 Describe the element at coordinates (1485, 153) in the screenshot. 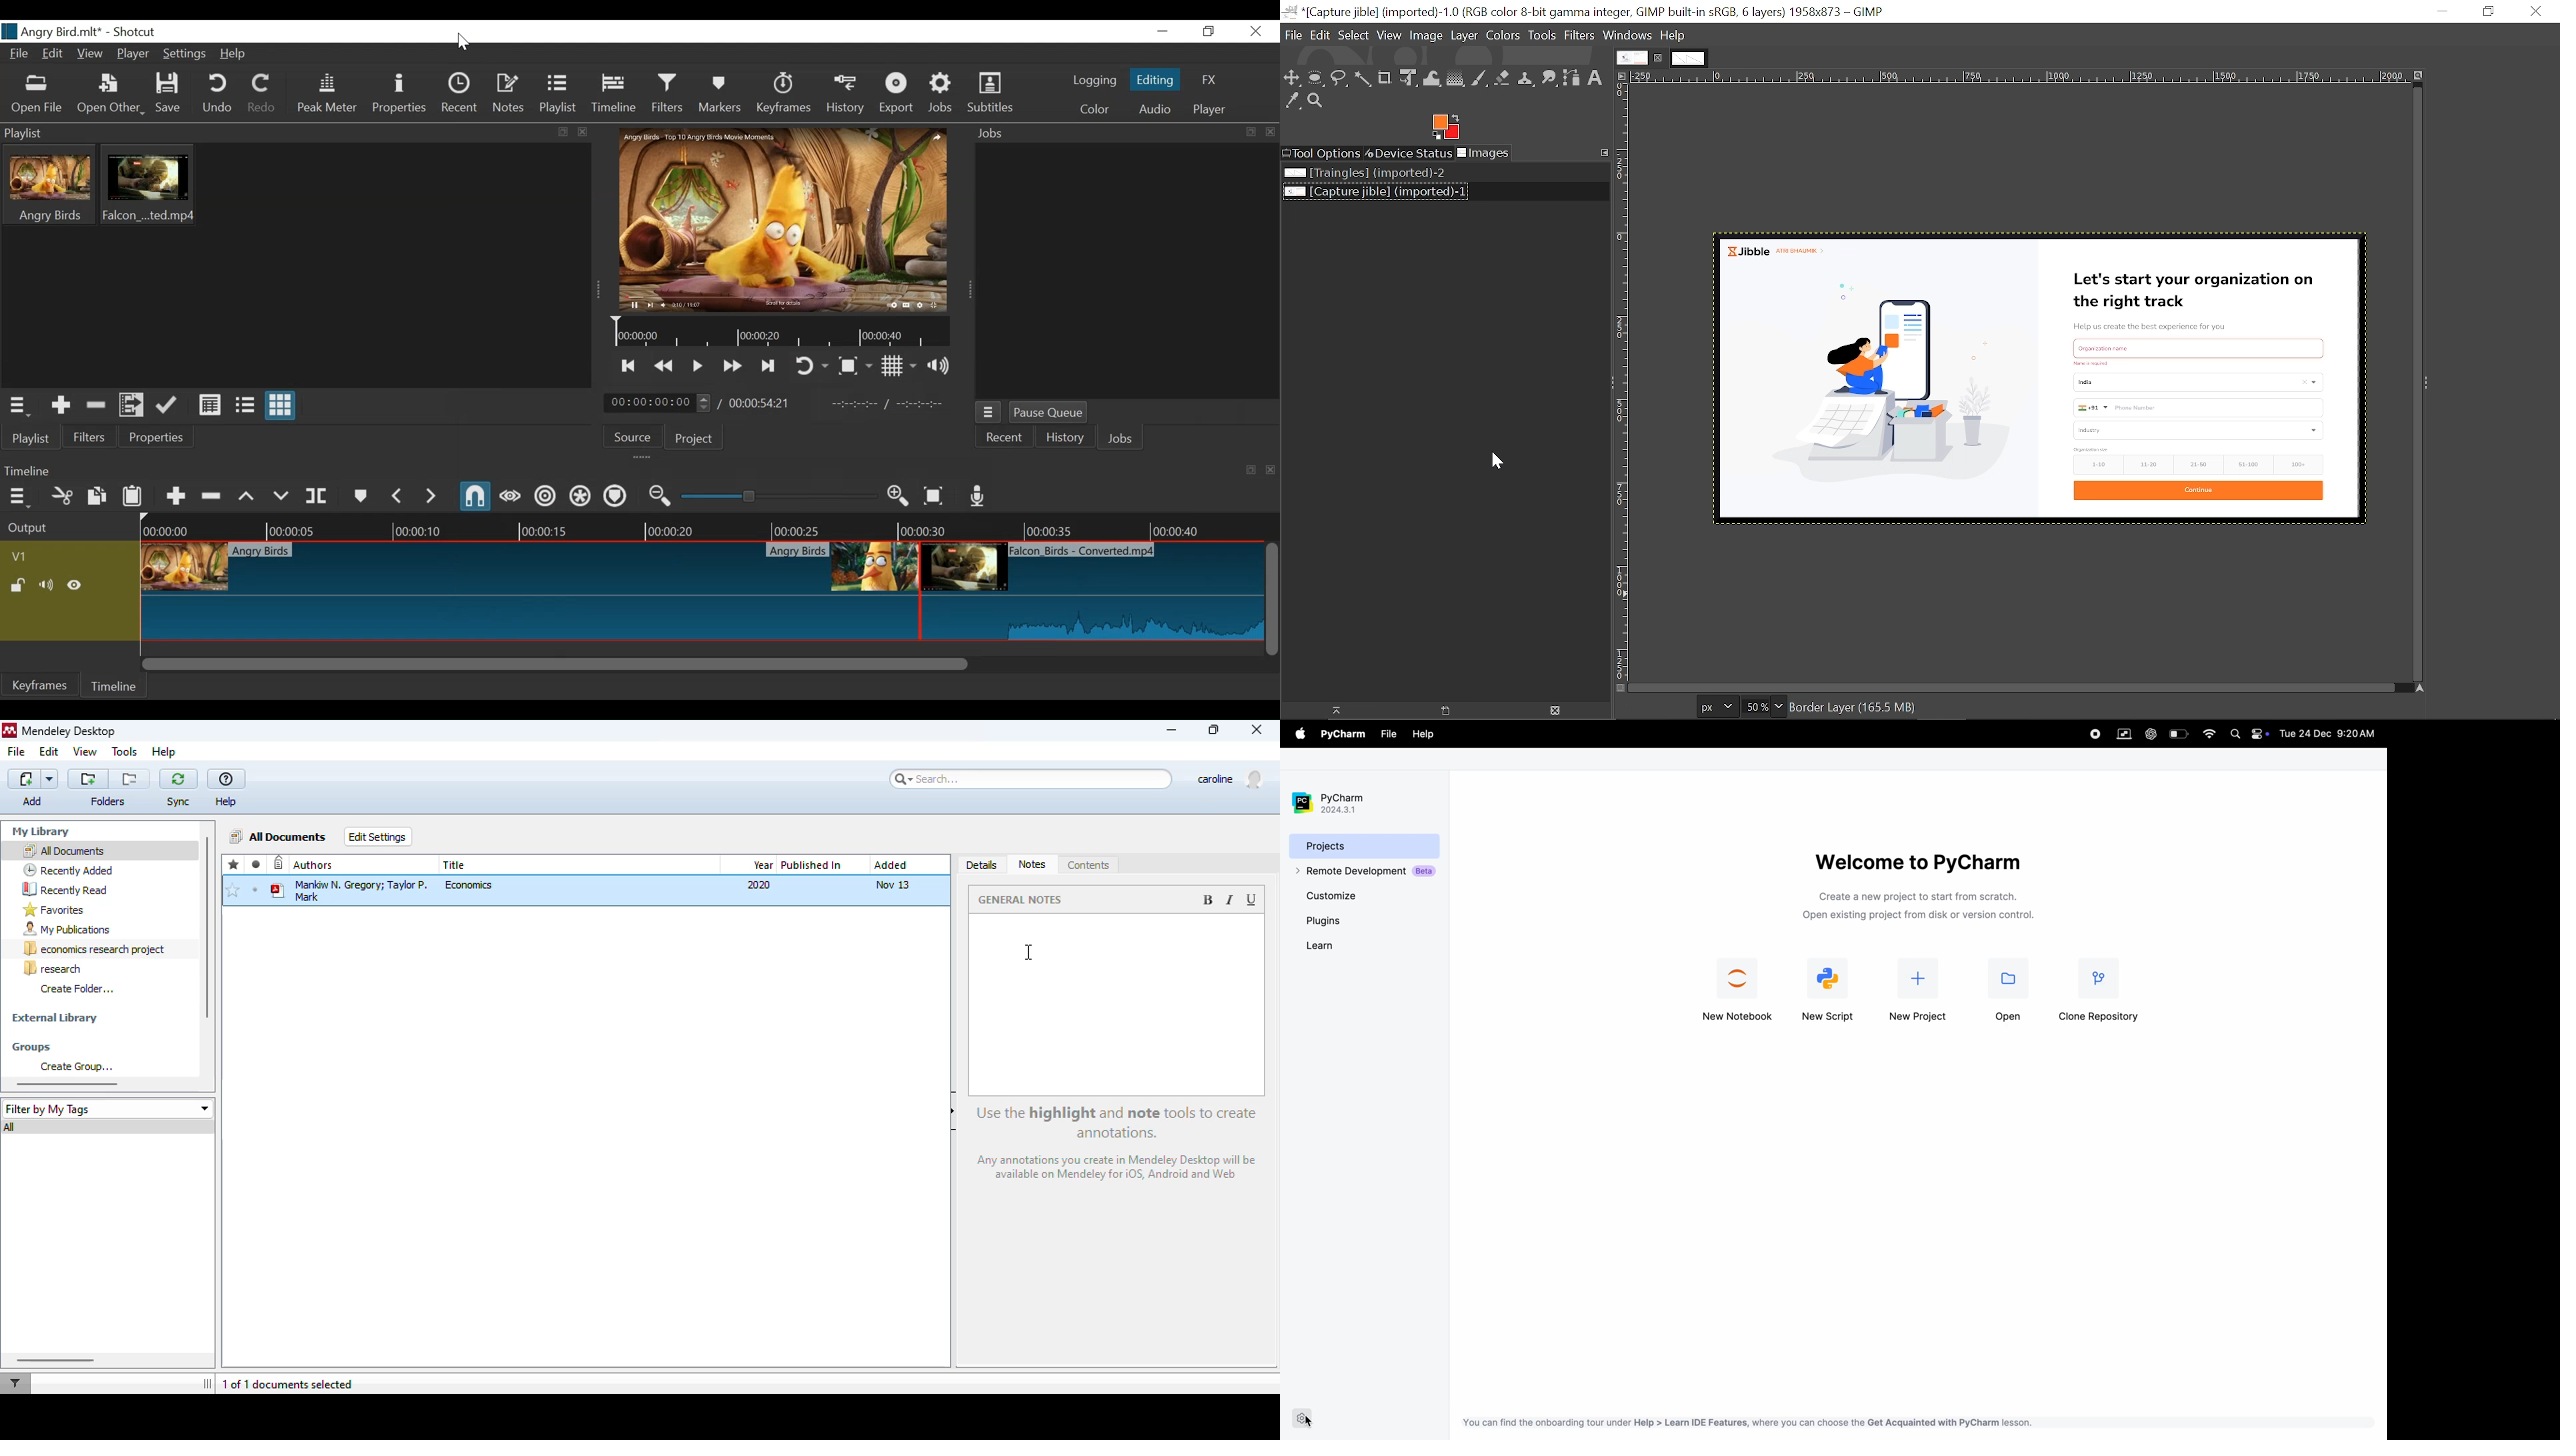

I see `Images` at that location.